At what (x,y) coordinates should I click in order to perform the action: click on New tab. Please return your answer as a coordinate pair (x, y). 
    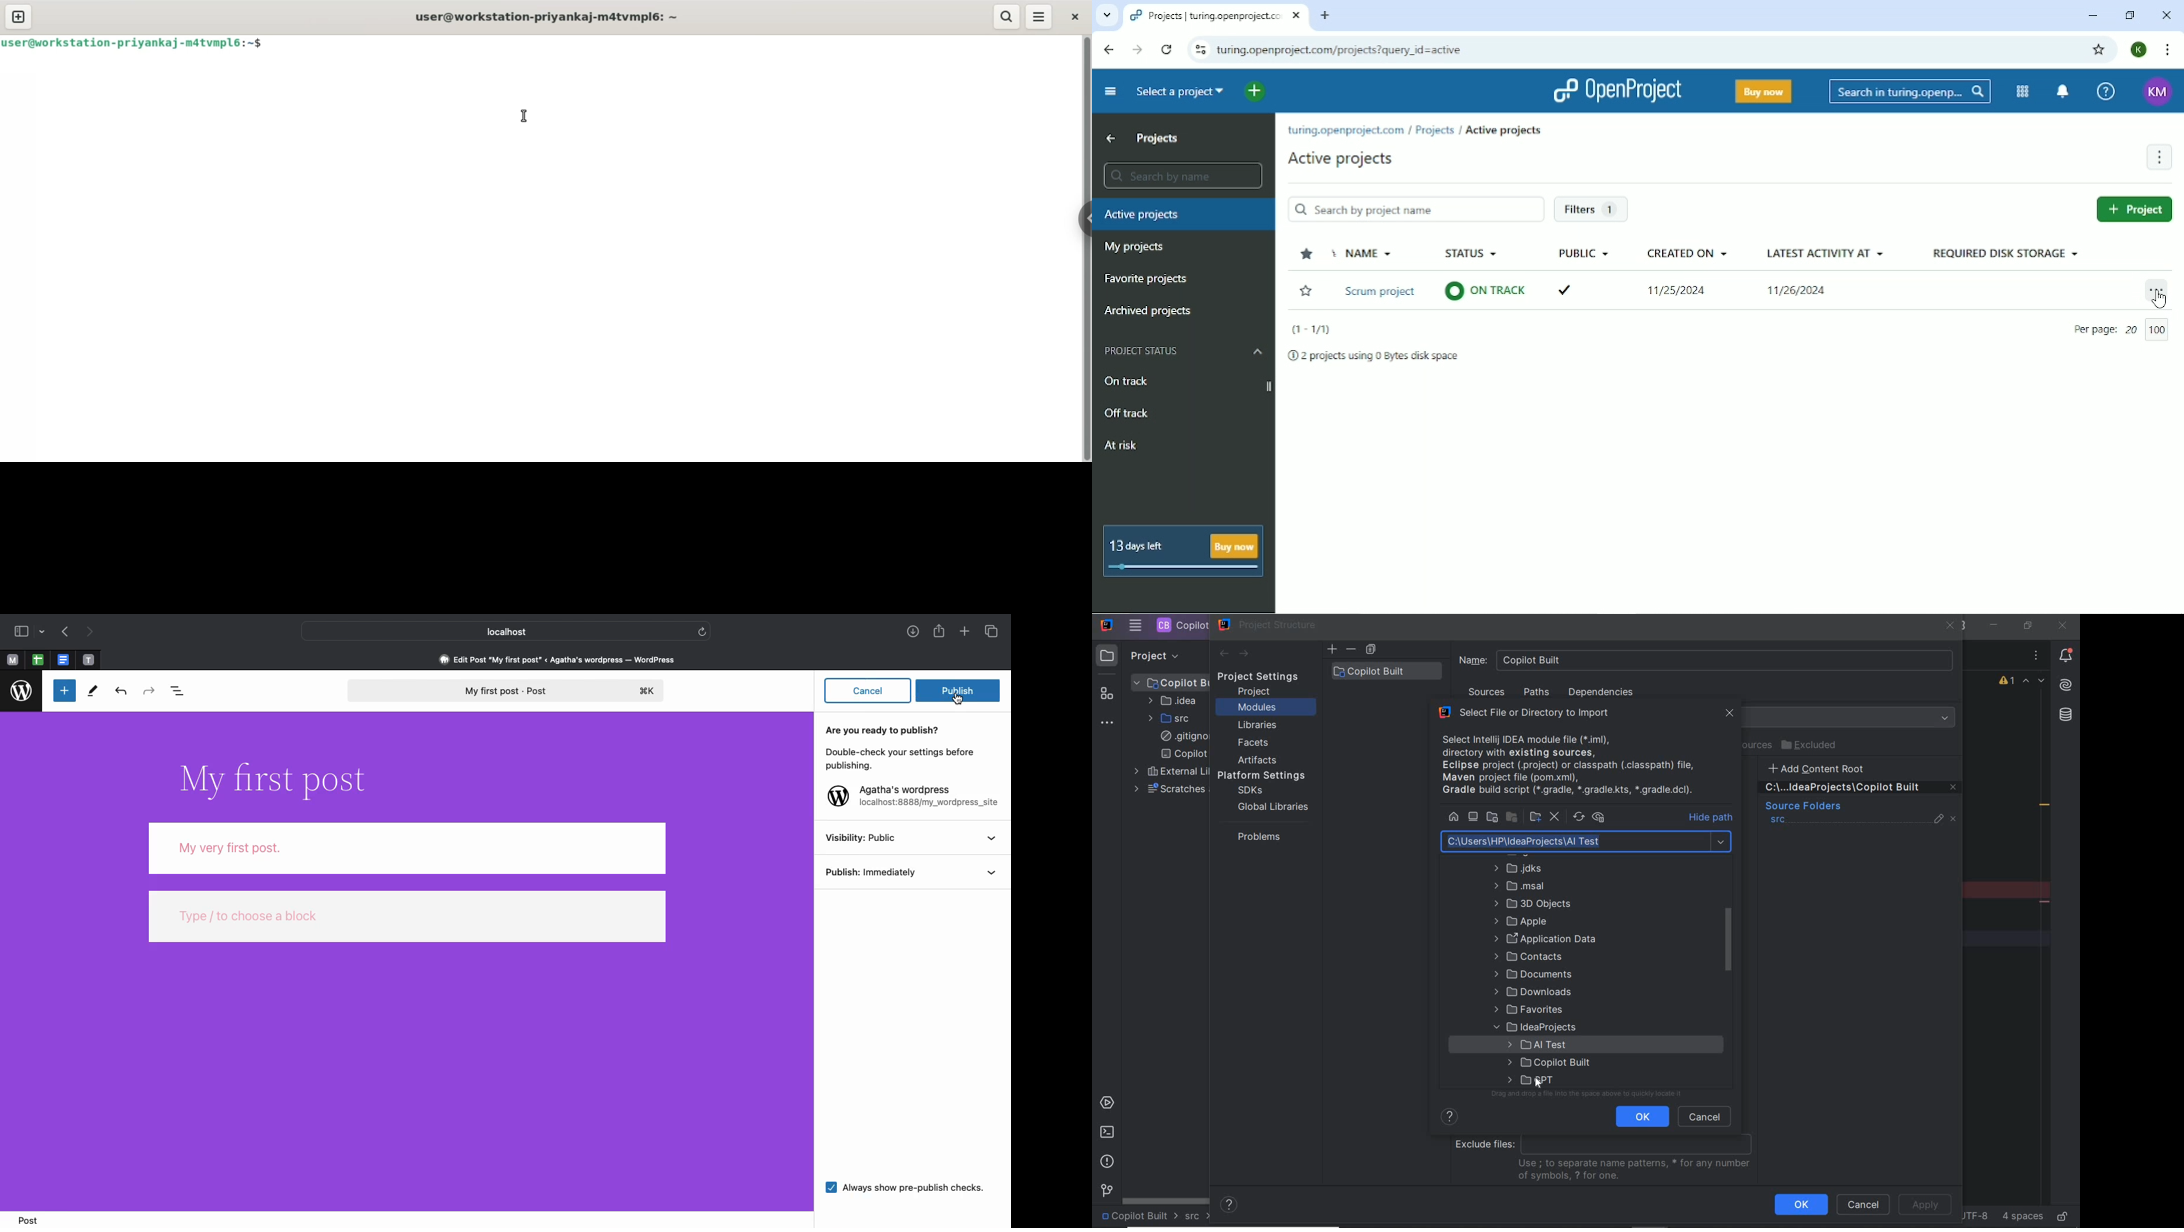
    Looking at the image, I should click on (1325, 15).